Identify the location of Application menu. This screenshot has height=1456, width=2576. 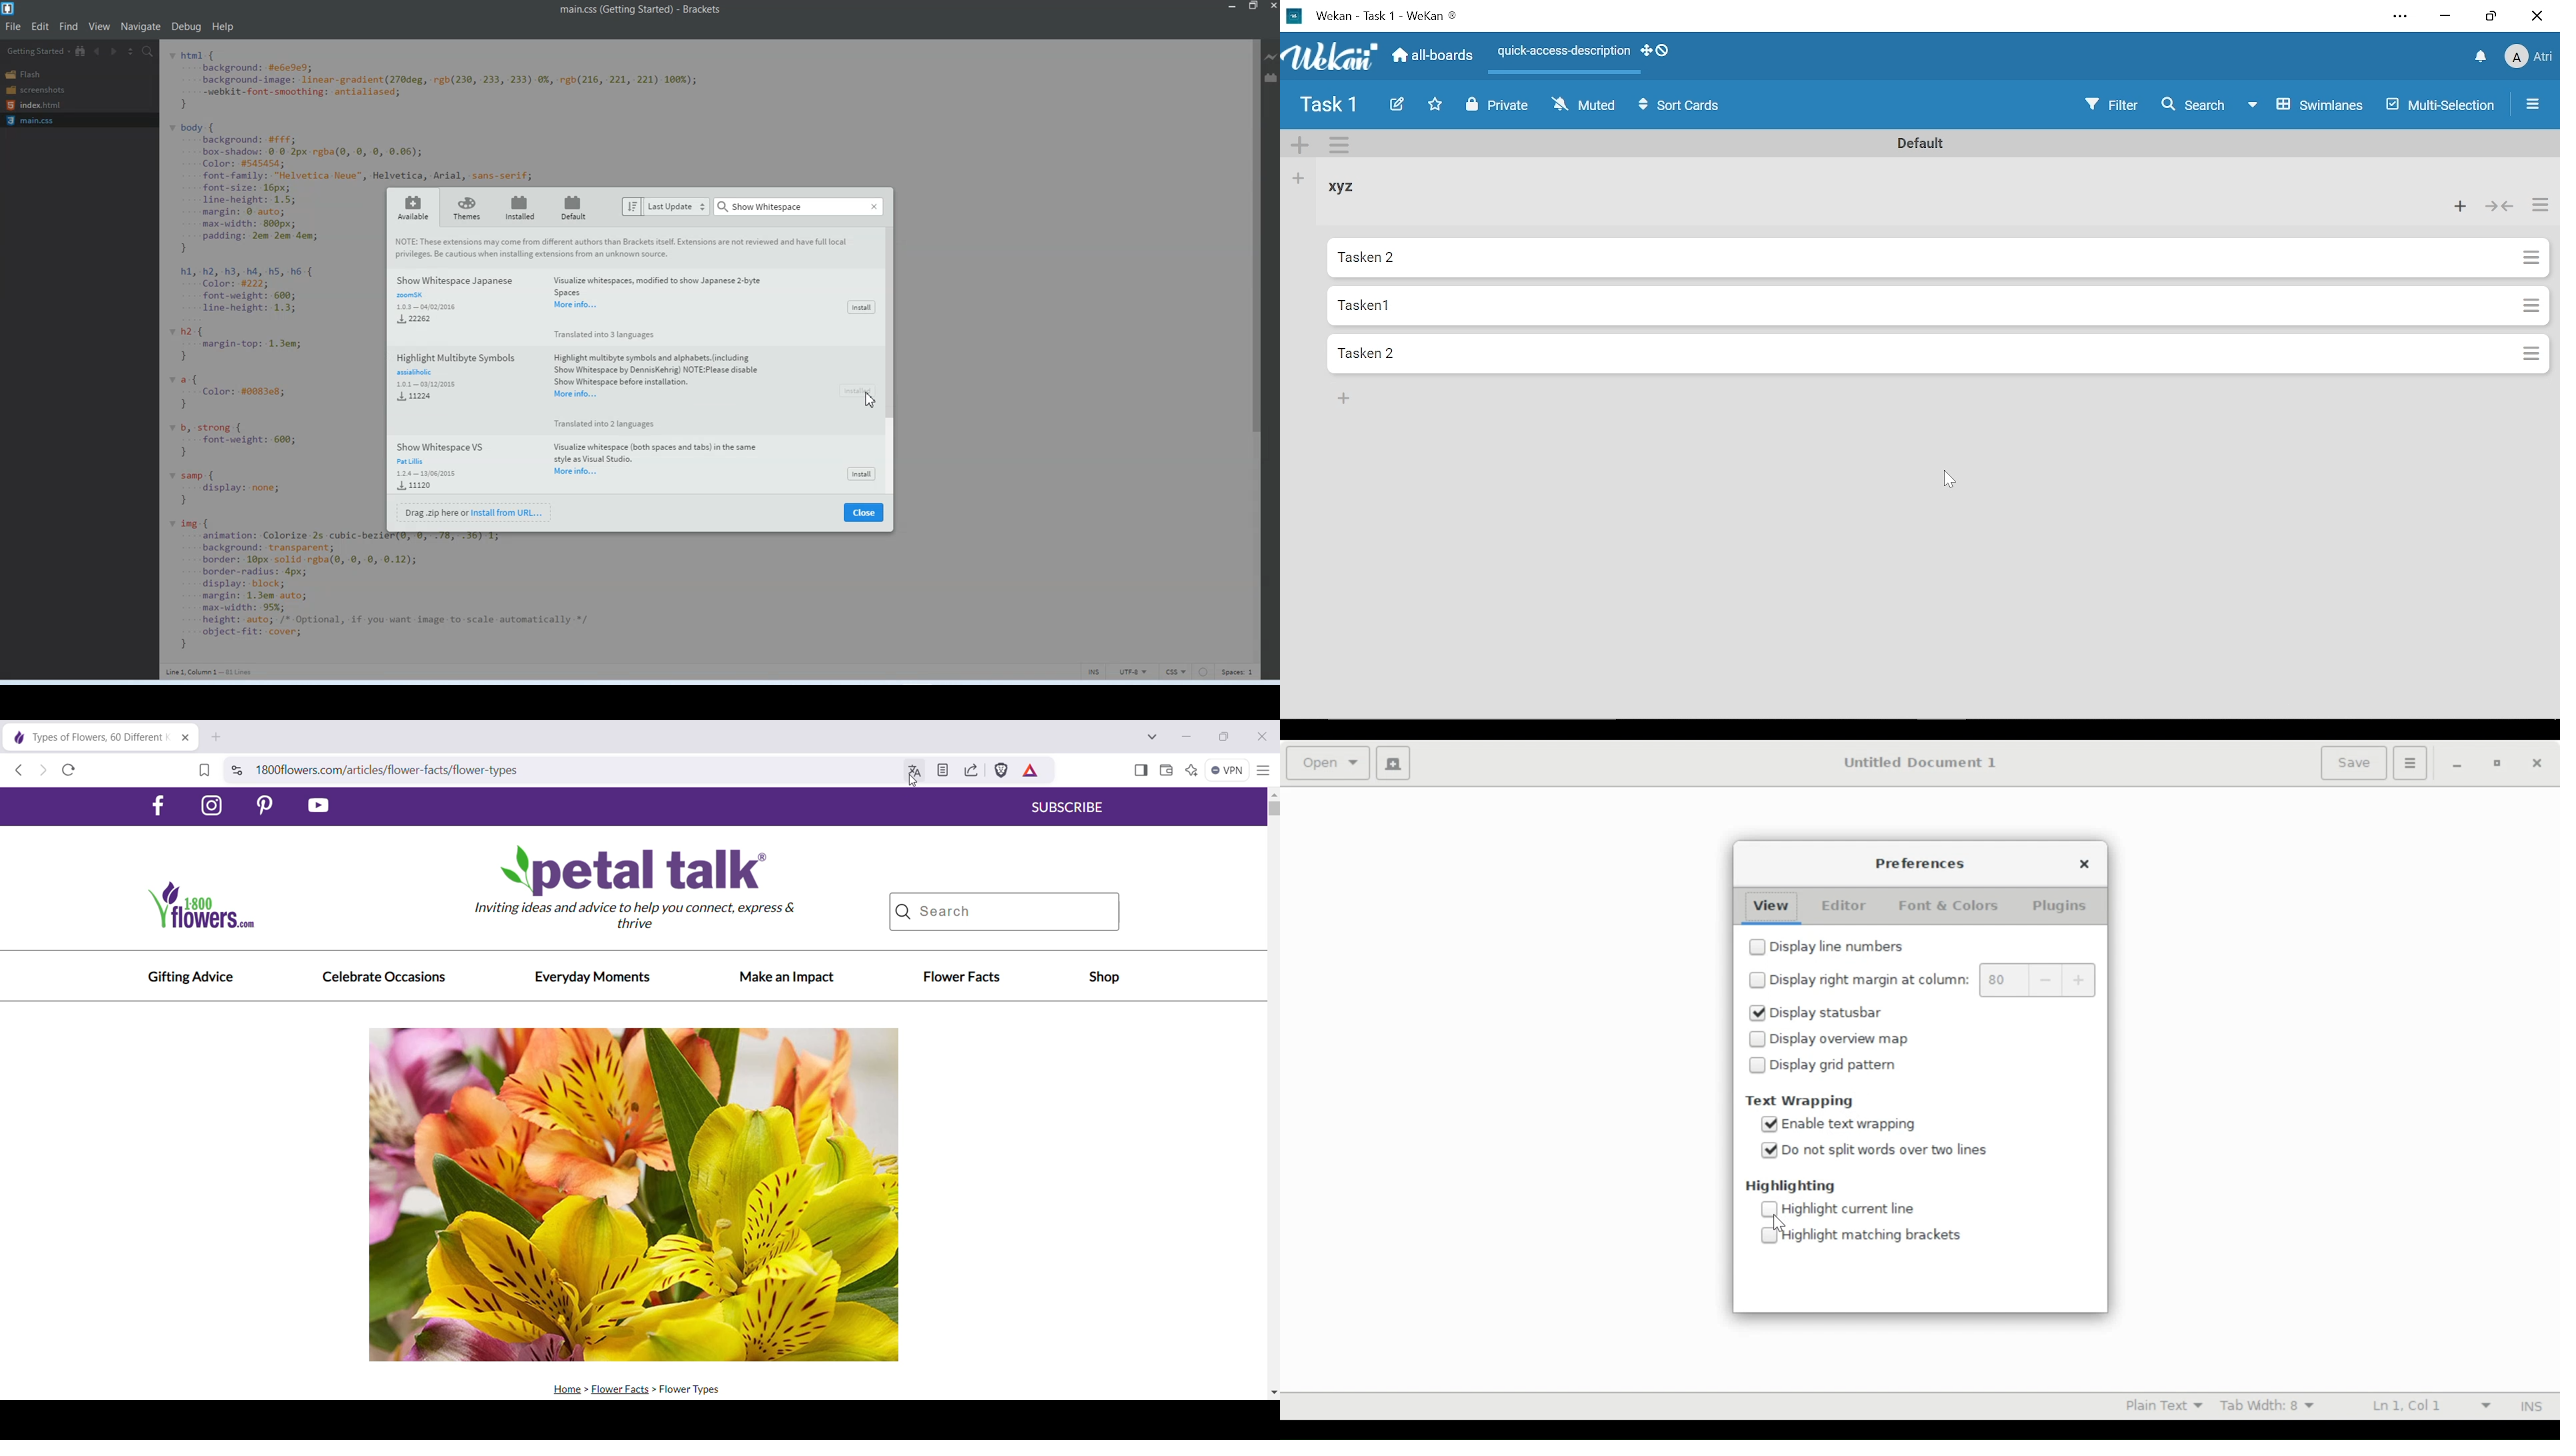
(2410, 763).